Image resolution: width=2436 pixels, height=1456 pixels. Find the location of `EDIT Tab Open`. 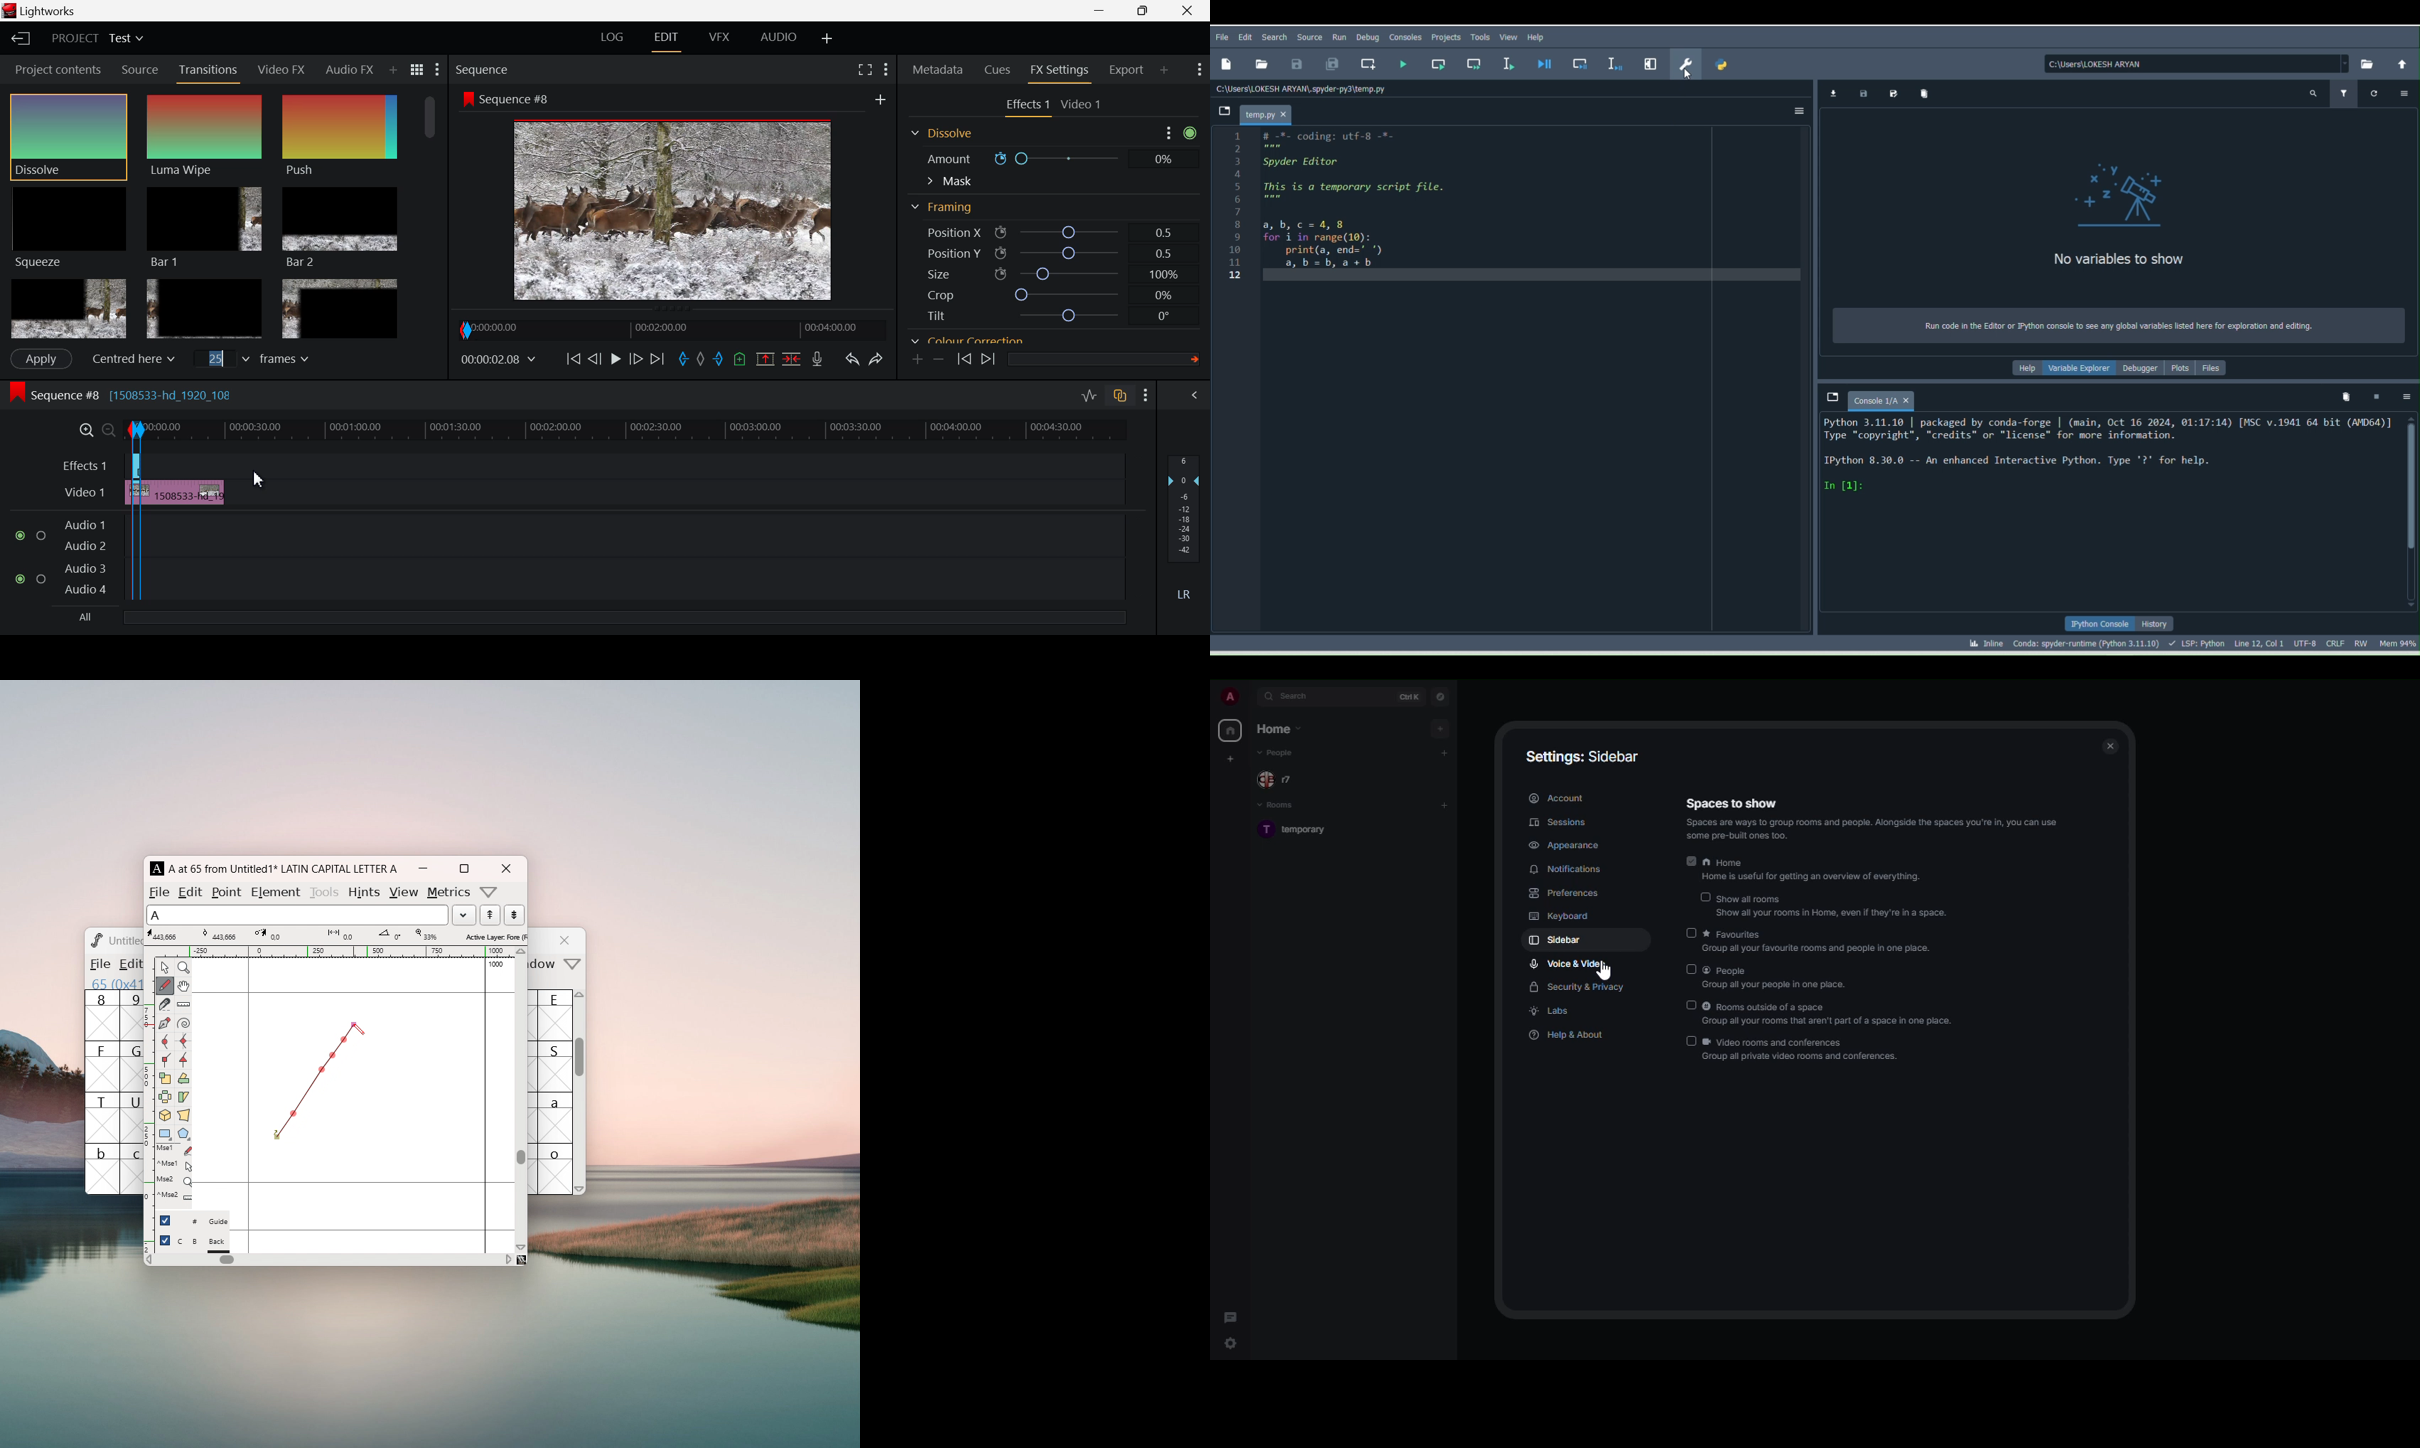

EDIT Tab Open is located at coordinates (669, 37).